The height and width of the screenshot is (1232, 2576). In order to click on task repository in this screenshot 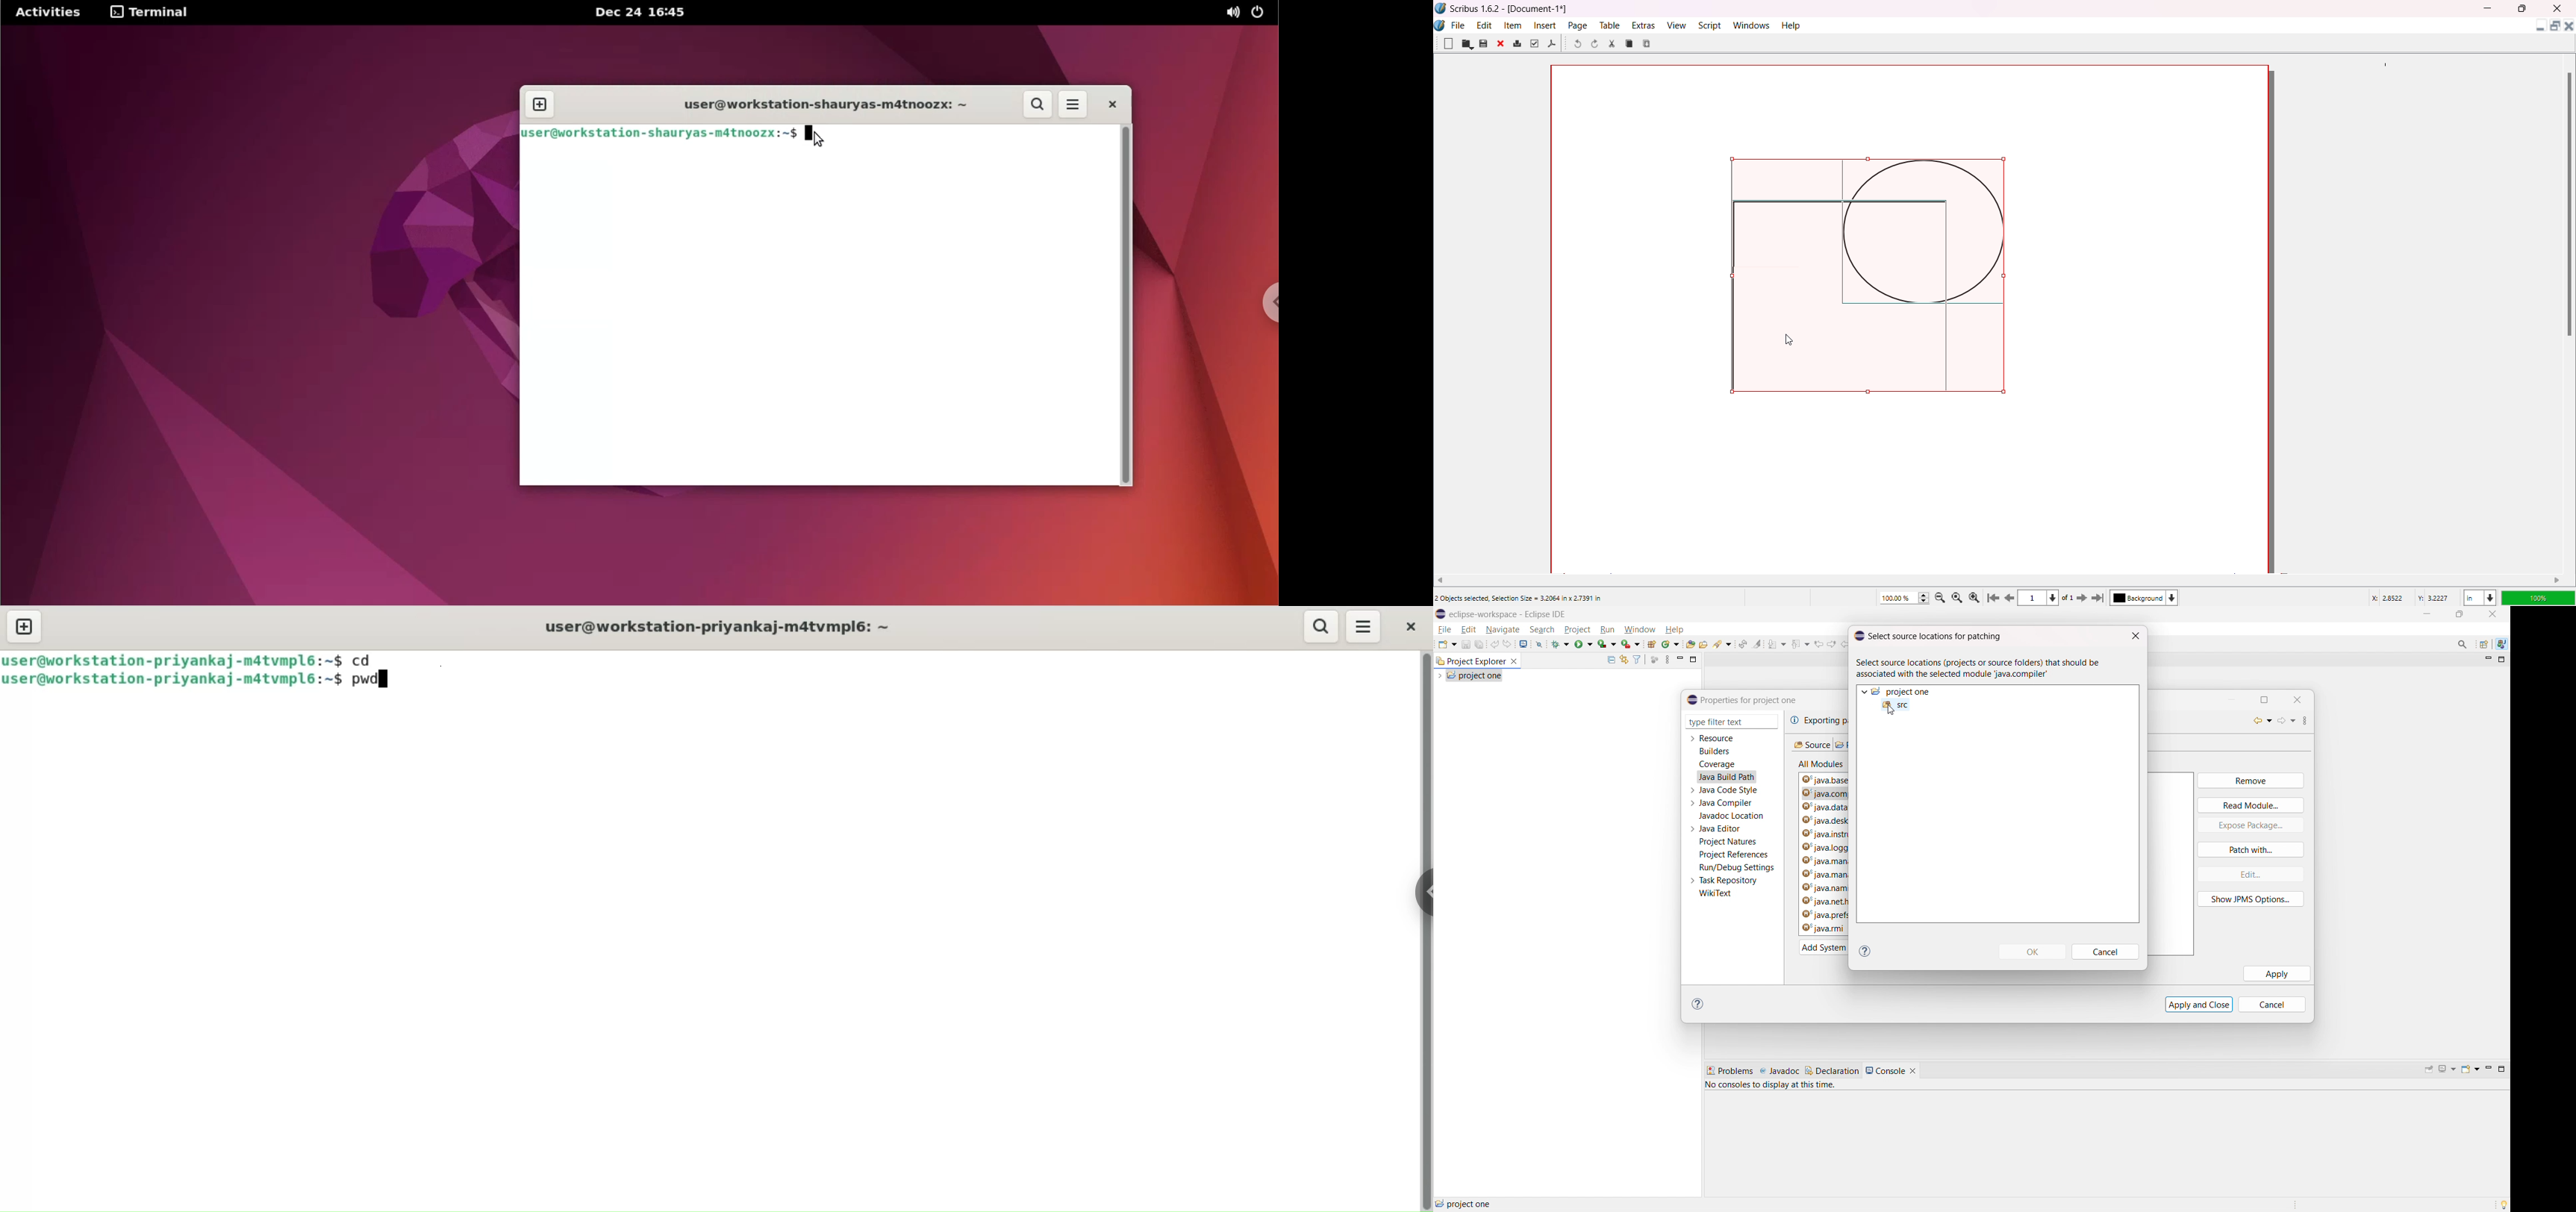, I will do `click(1729, 880)`.